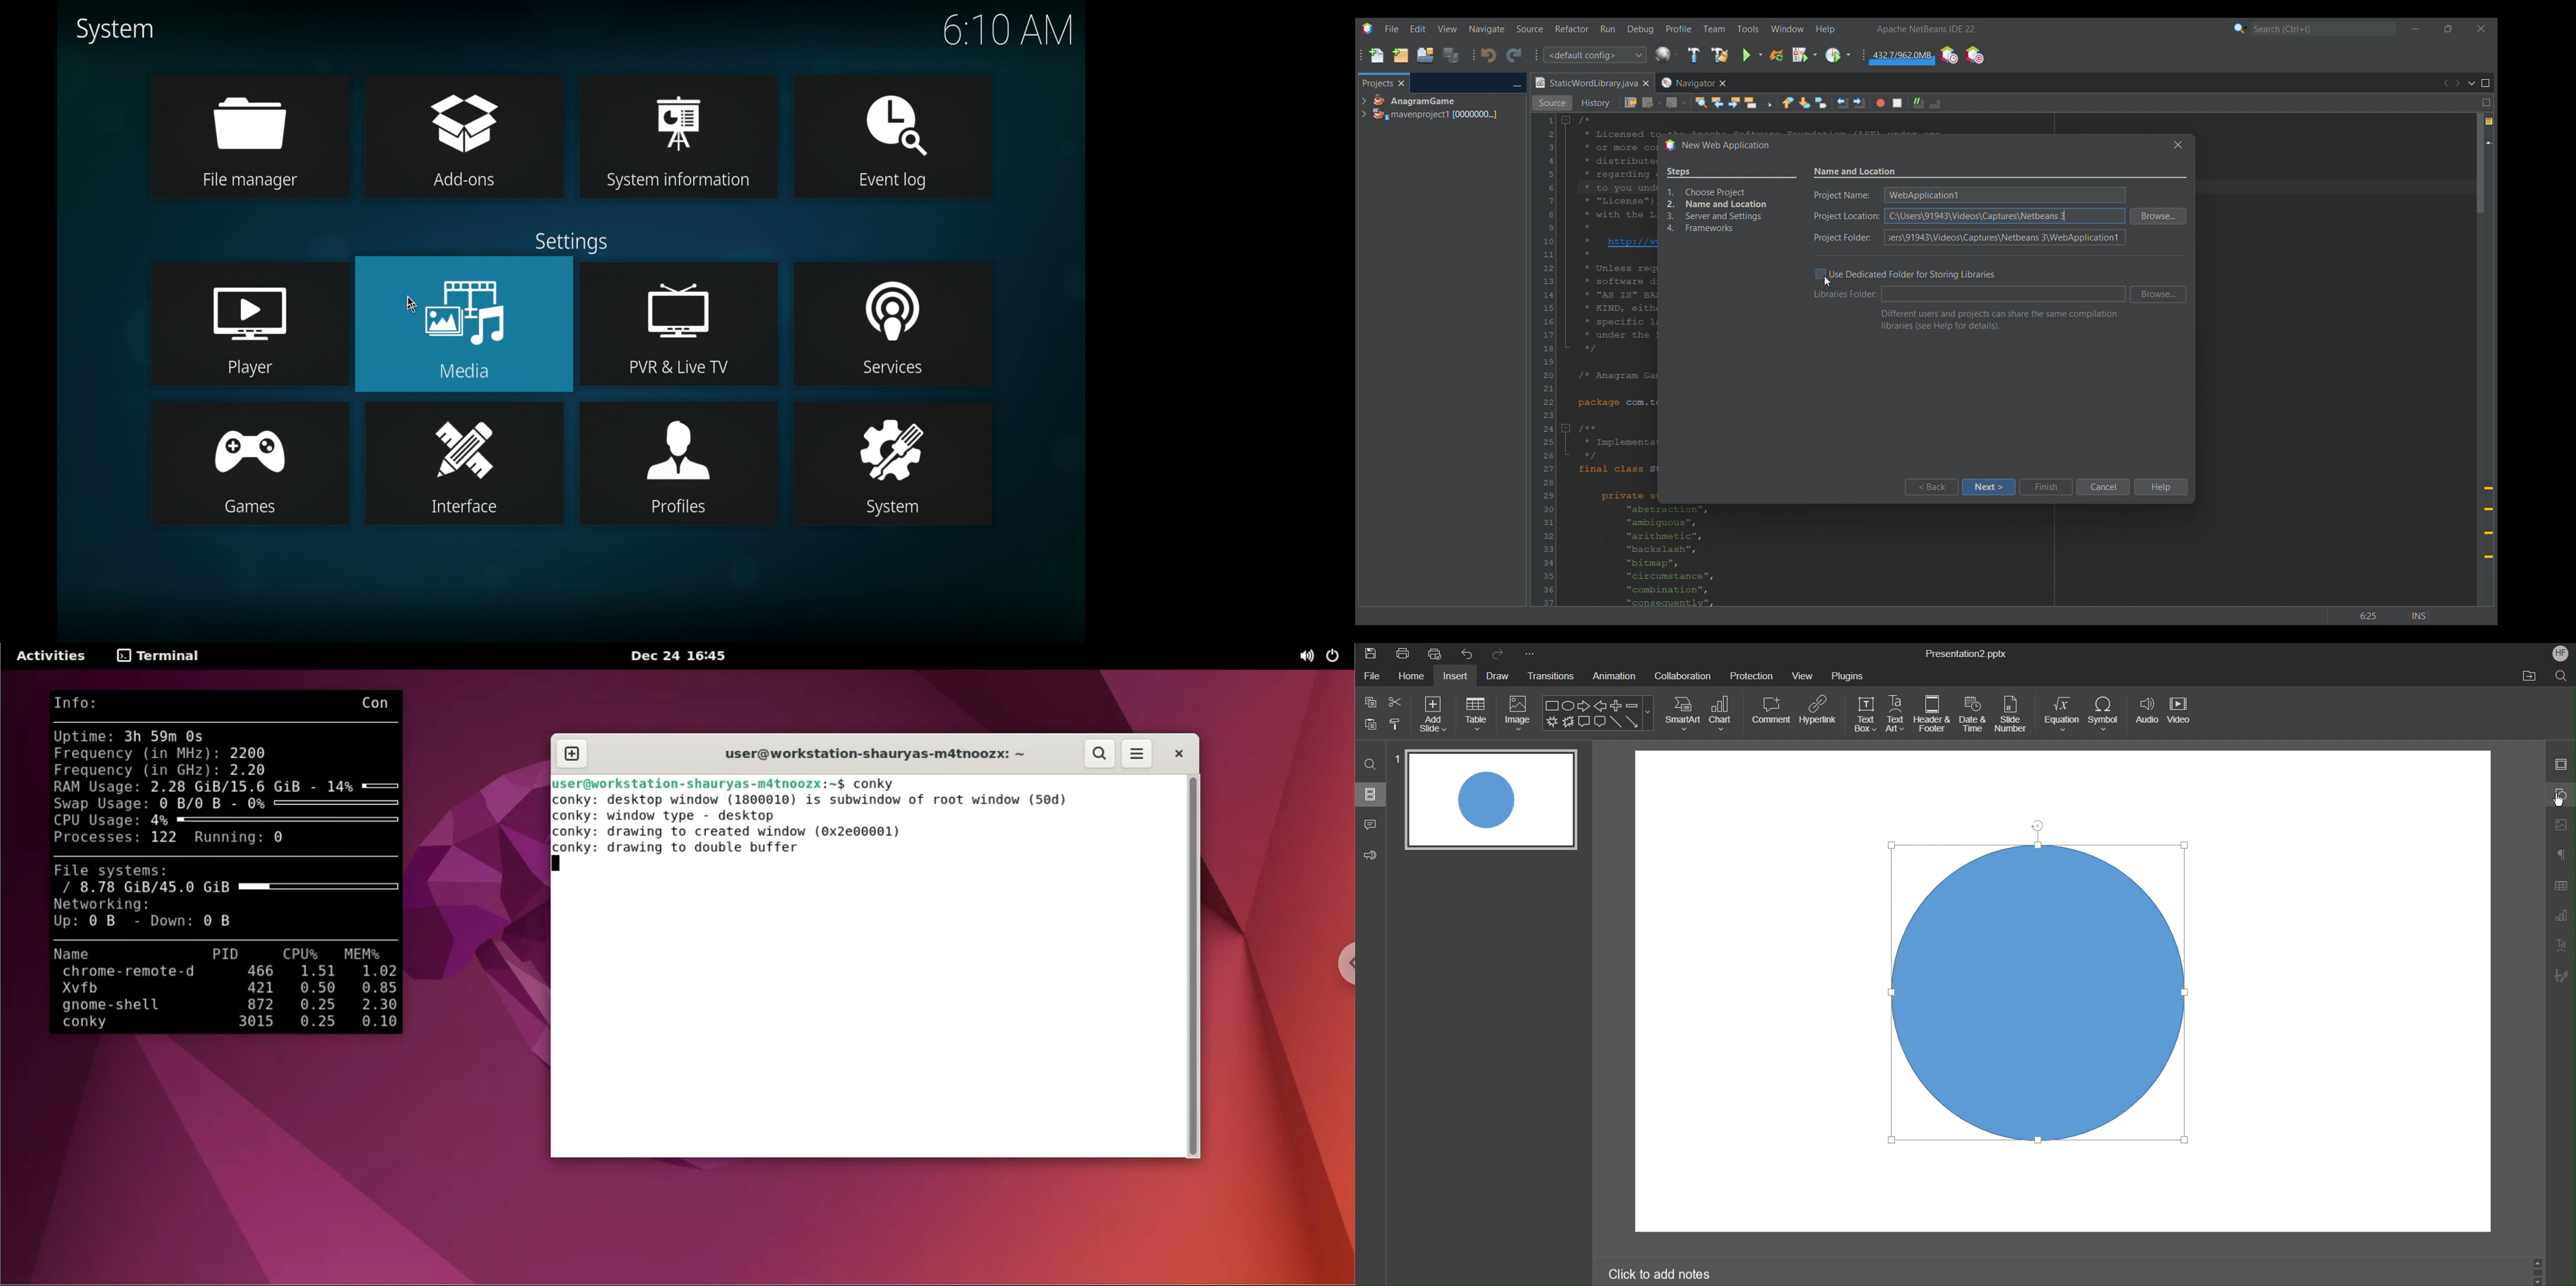 The image size is (2576, 1288). What do you see at coordinates (1965, 655) in the screenshot?
I see `Presentation2` at bounding box center [1965, 655].